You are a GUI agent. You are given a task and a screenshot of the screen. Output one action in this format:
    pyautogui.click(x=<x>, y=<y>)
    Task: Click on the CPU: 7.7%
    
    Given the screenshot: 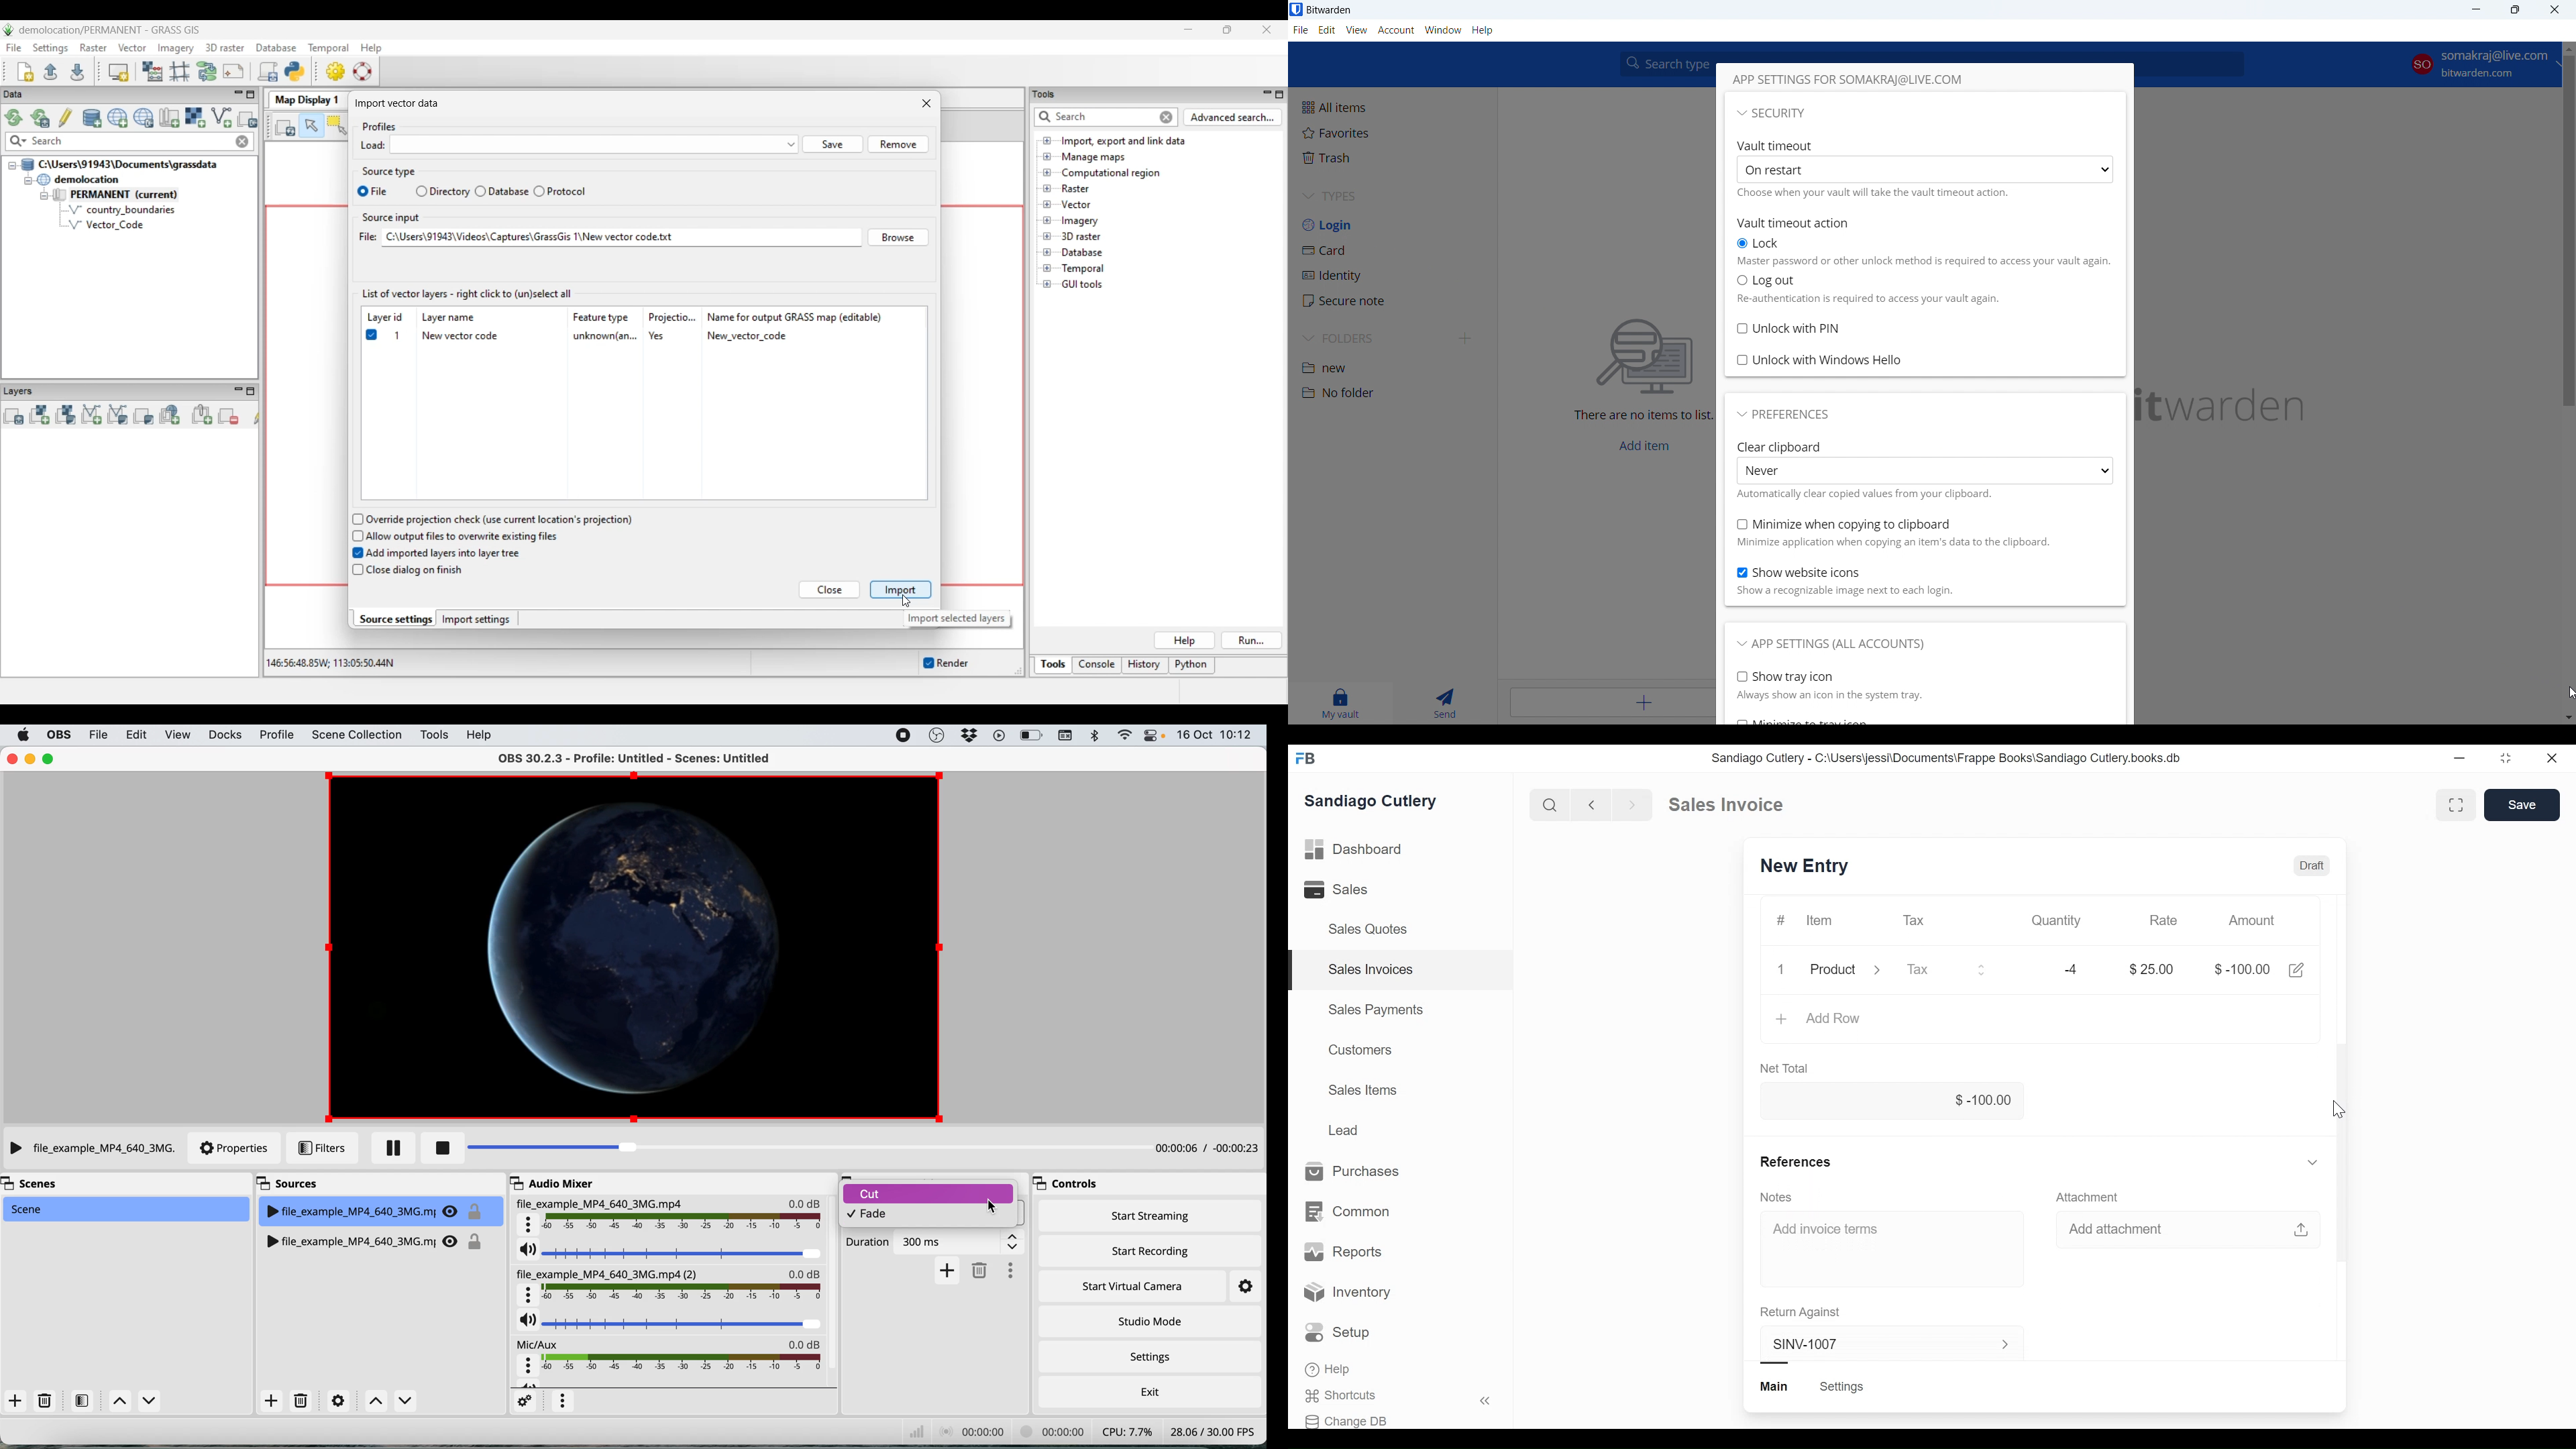 What is the action you would take?
    pyautogui.click(x=1124, y=1431)
    